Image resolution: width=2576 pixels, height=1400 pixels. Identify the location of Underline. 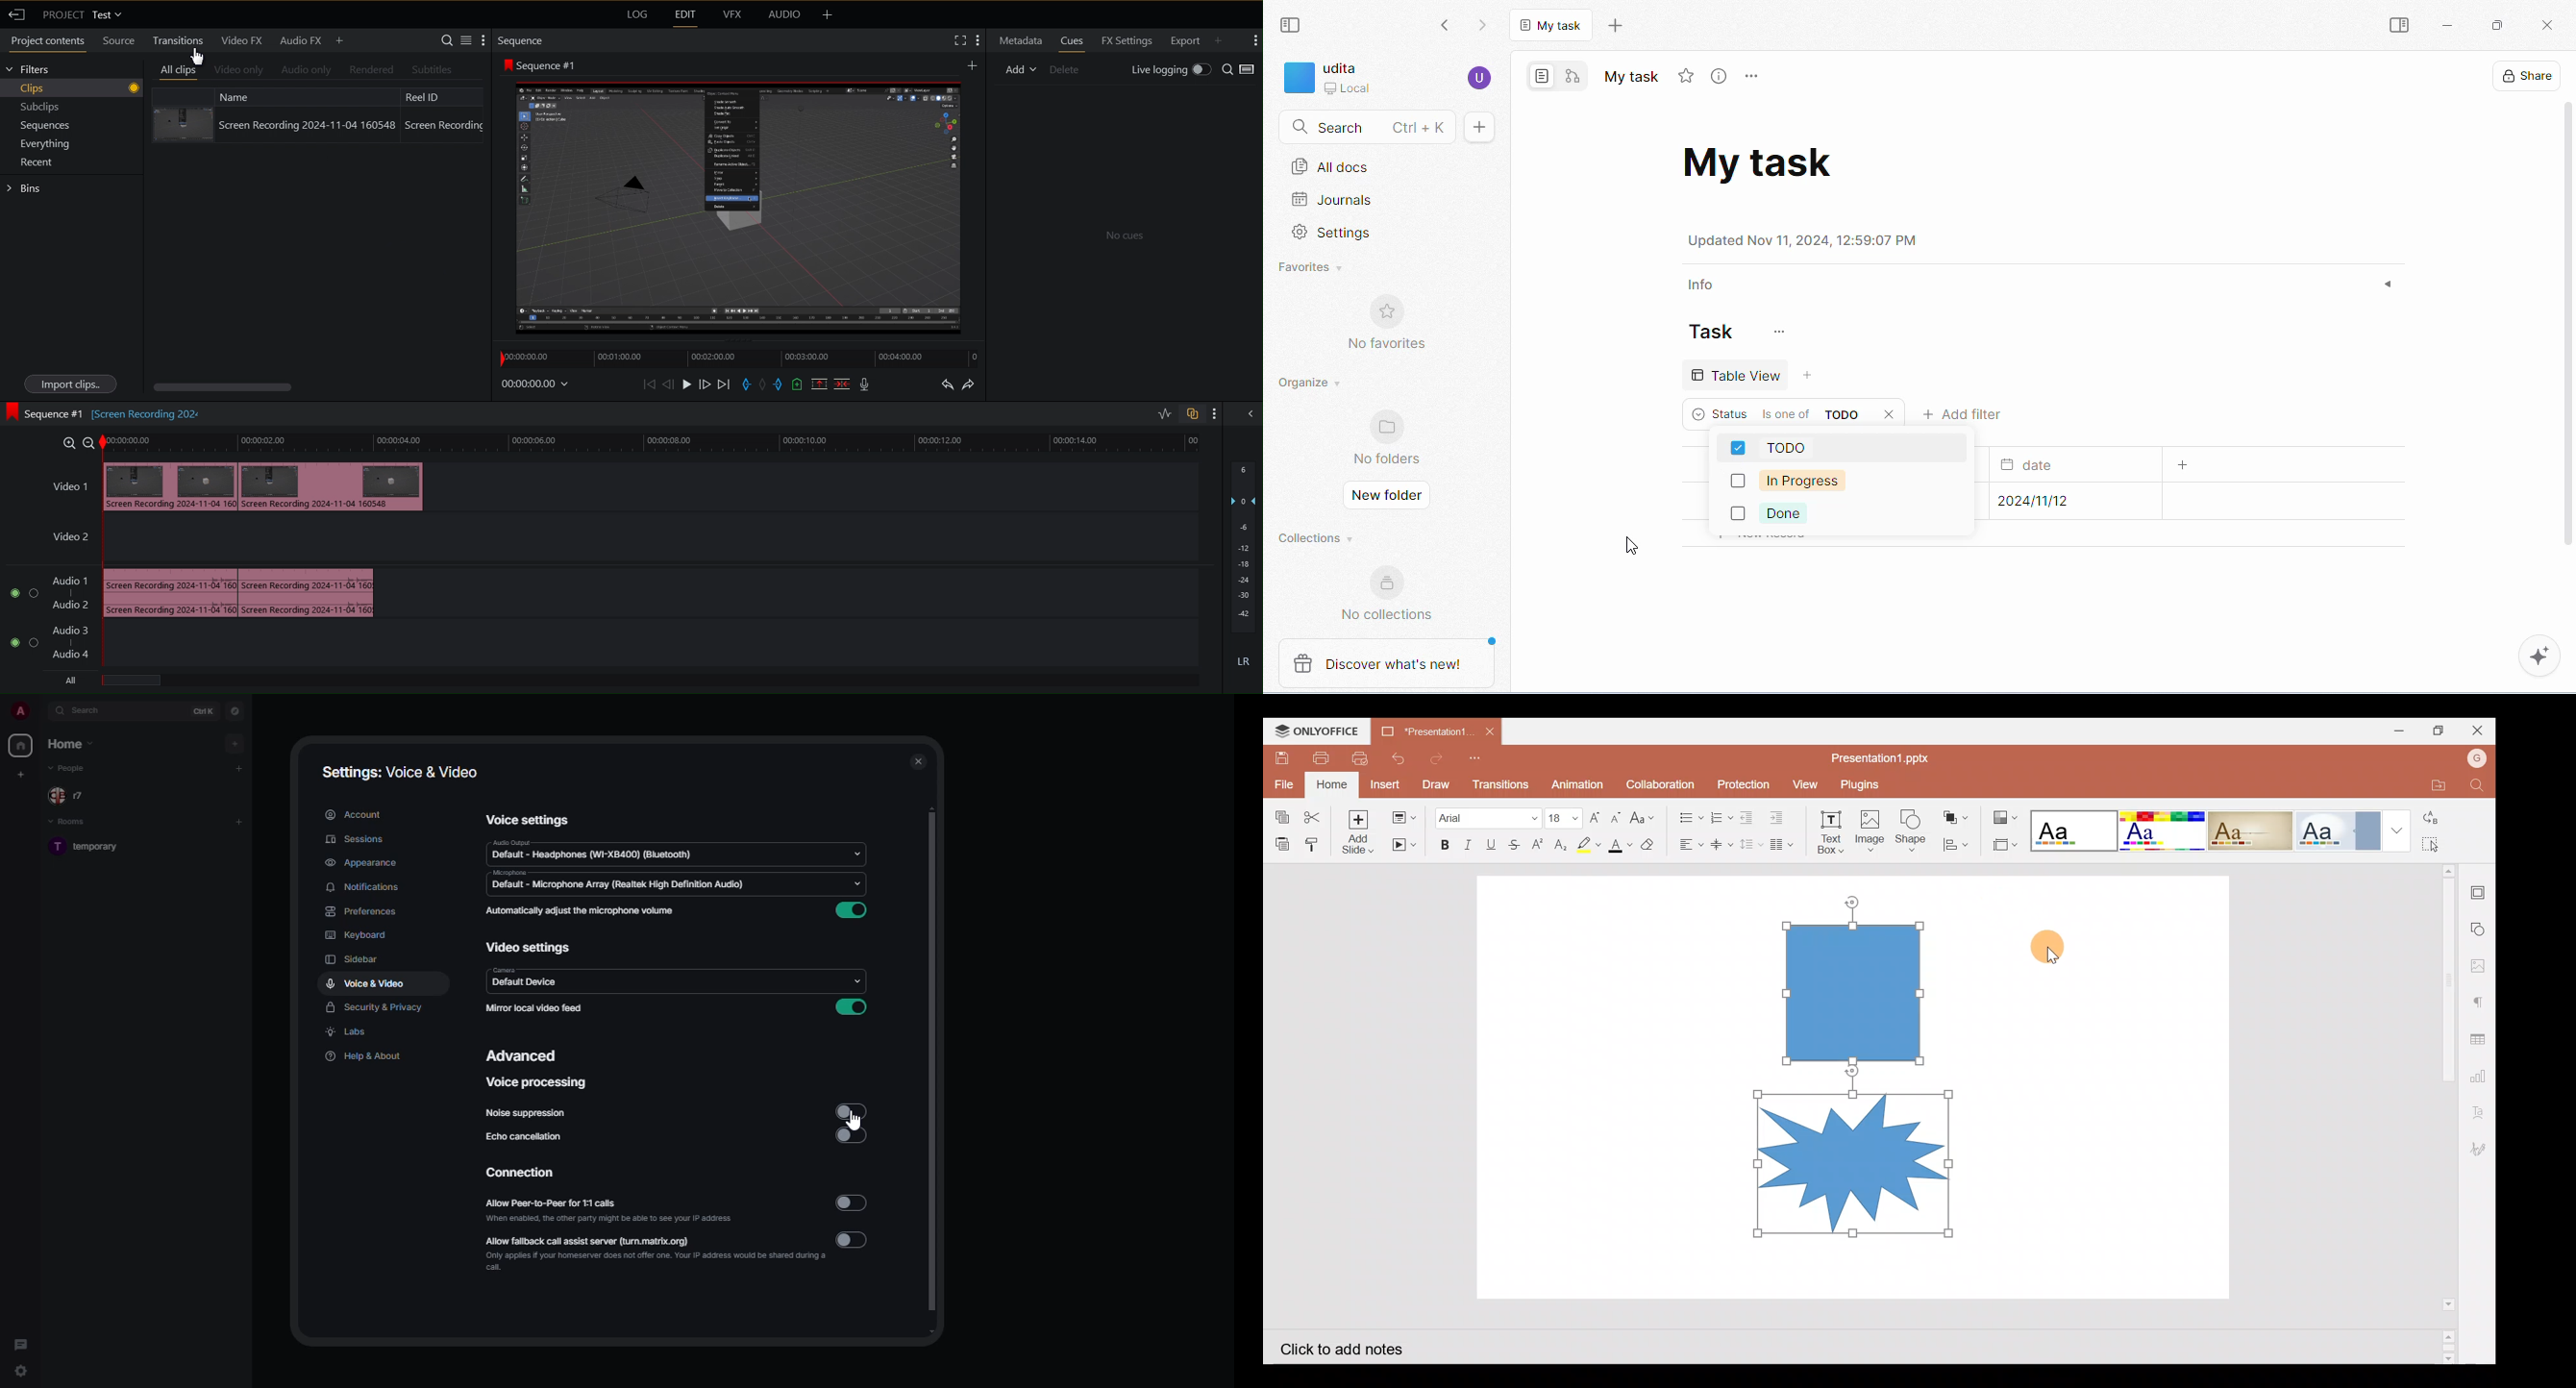
(1494, 842).